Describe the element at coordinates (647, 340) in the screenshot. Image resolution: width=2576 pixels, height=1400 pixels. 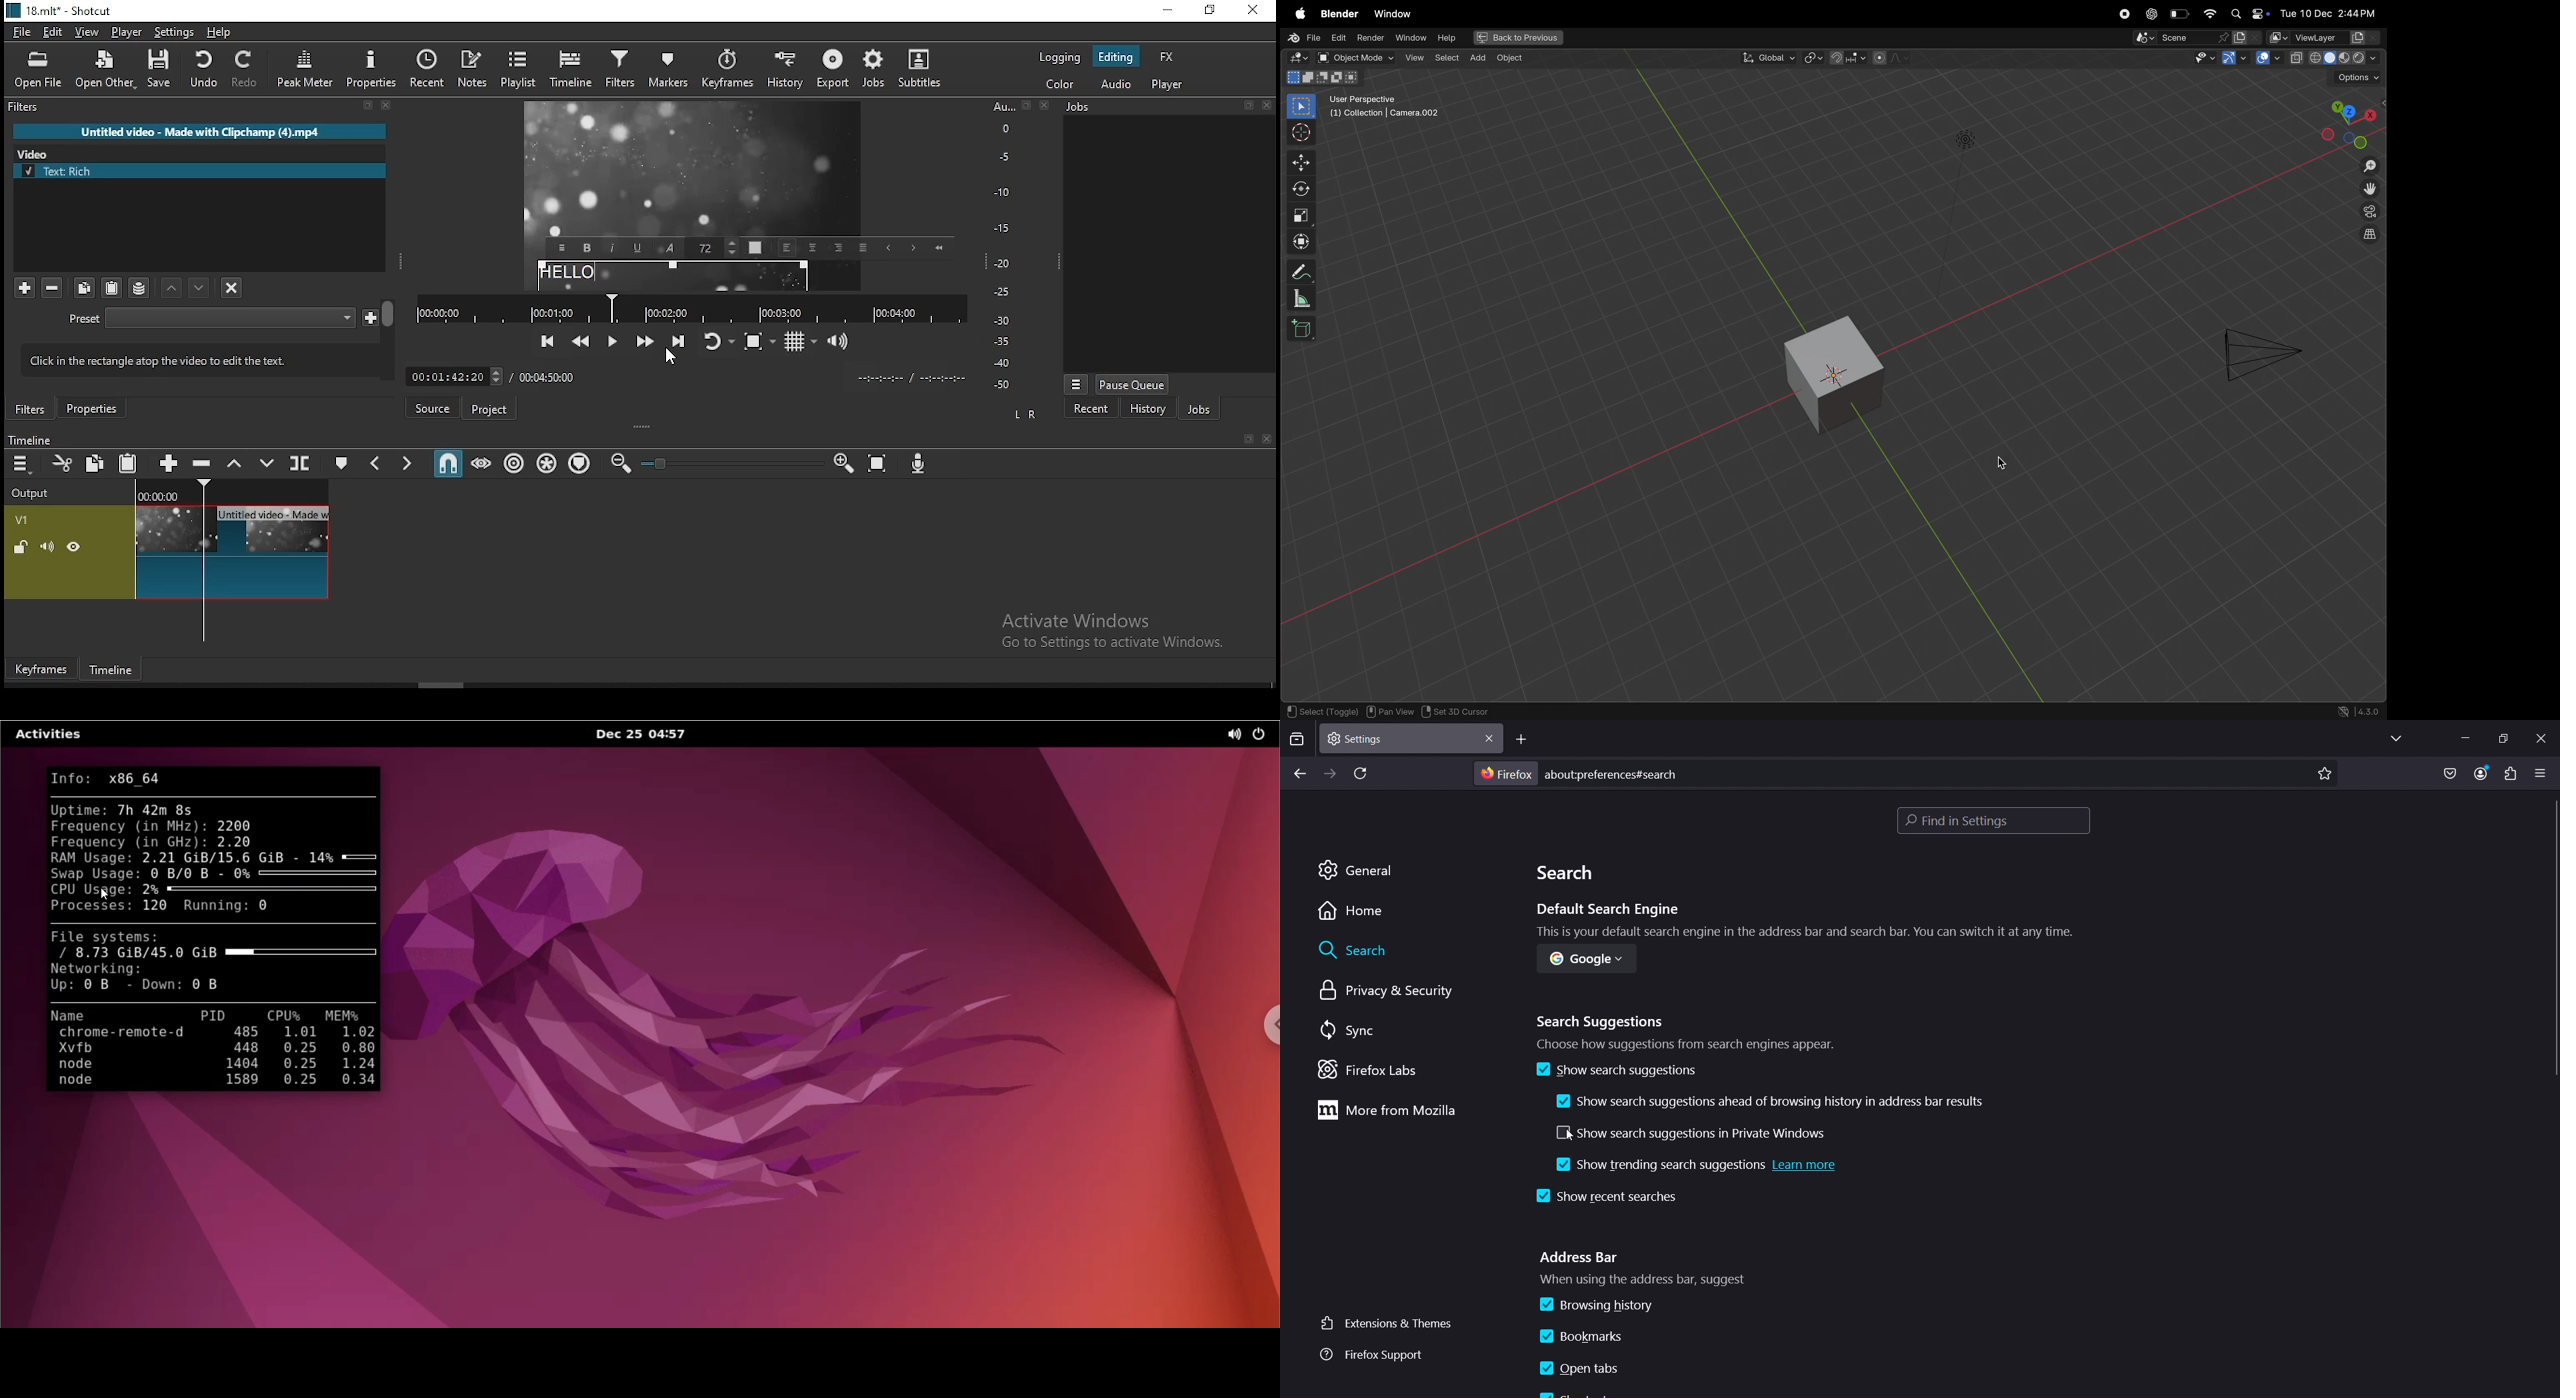
I see `play quickly forwards` at that location.